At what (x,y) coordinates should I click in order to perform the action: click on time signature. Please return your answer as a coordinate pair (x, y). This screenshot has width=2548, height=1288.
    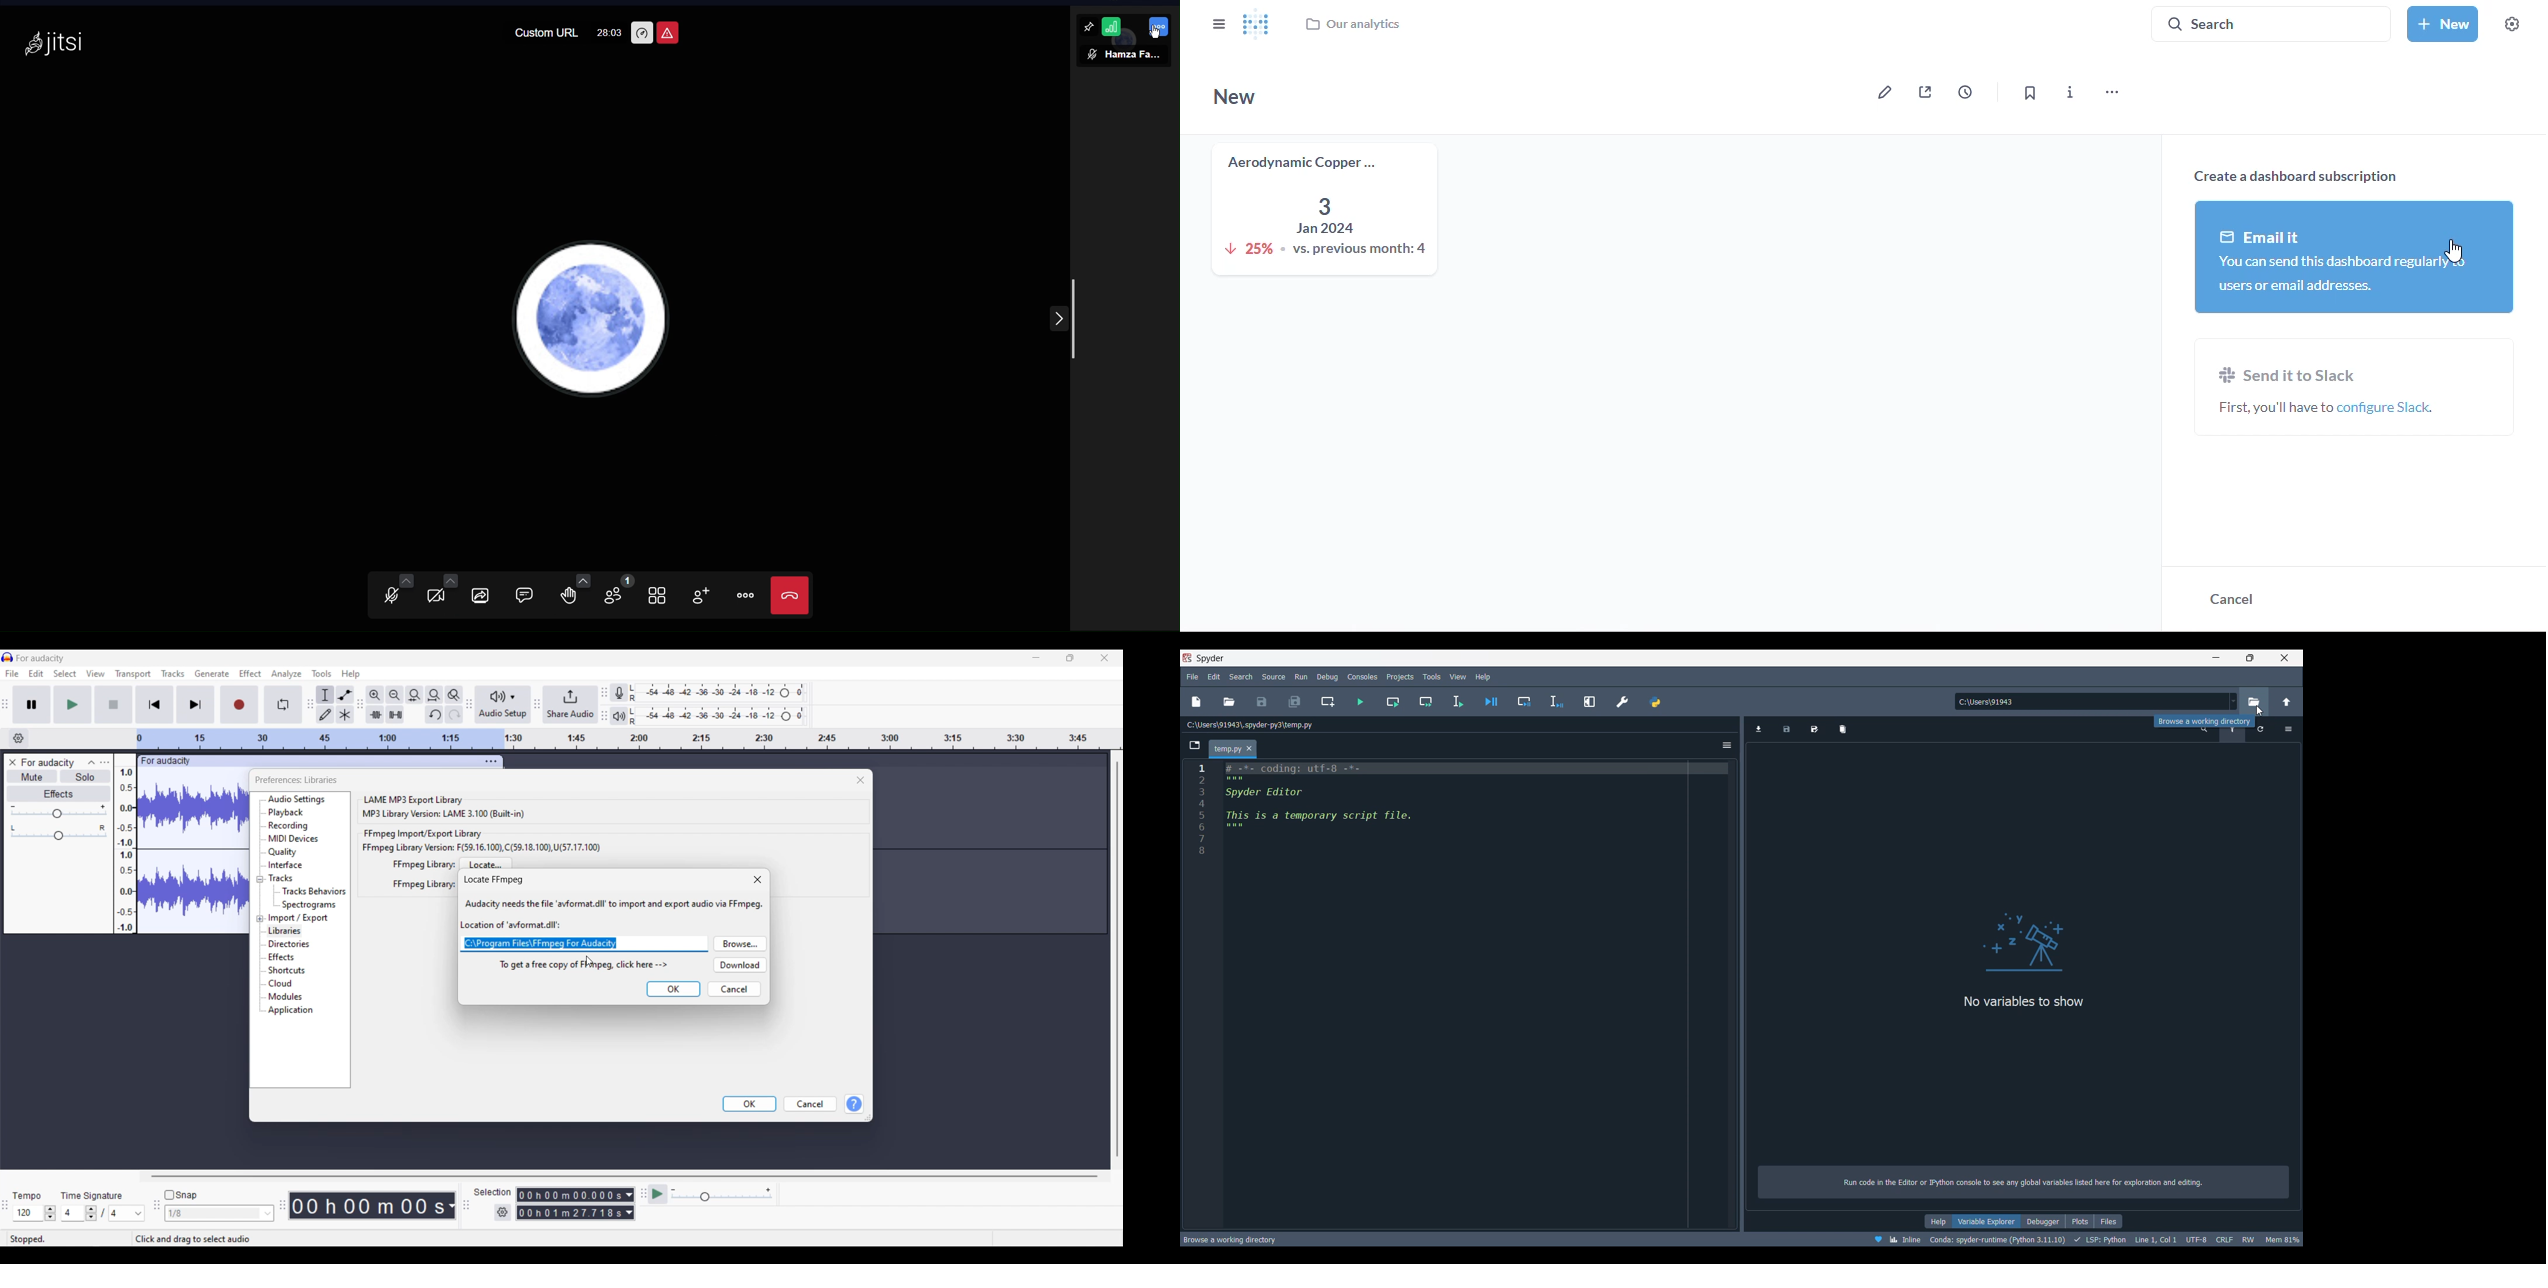
    Looking at the image, I should click on (91, 1196).